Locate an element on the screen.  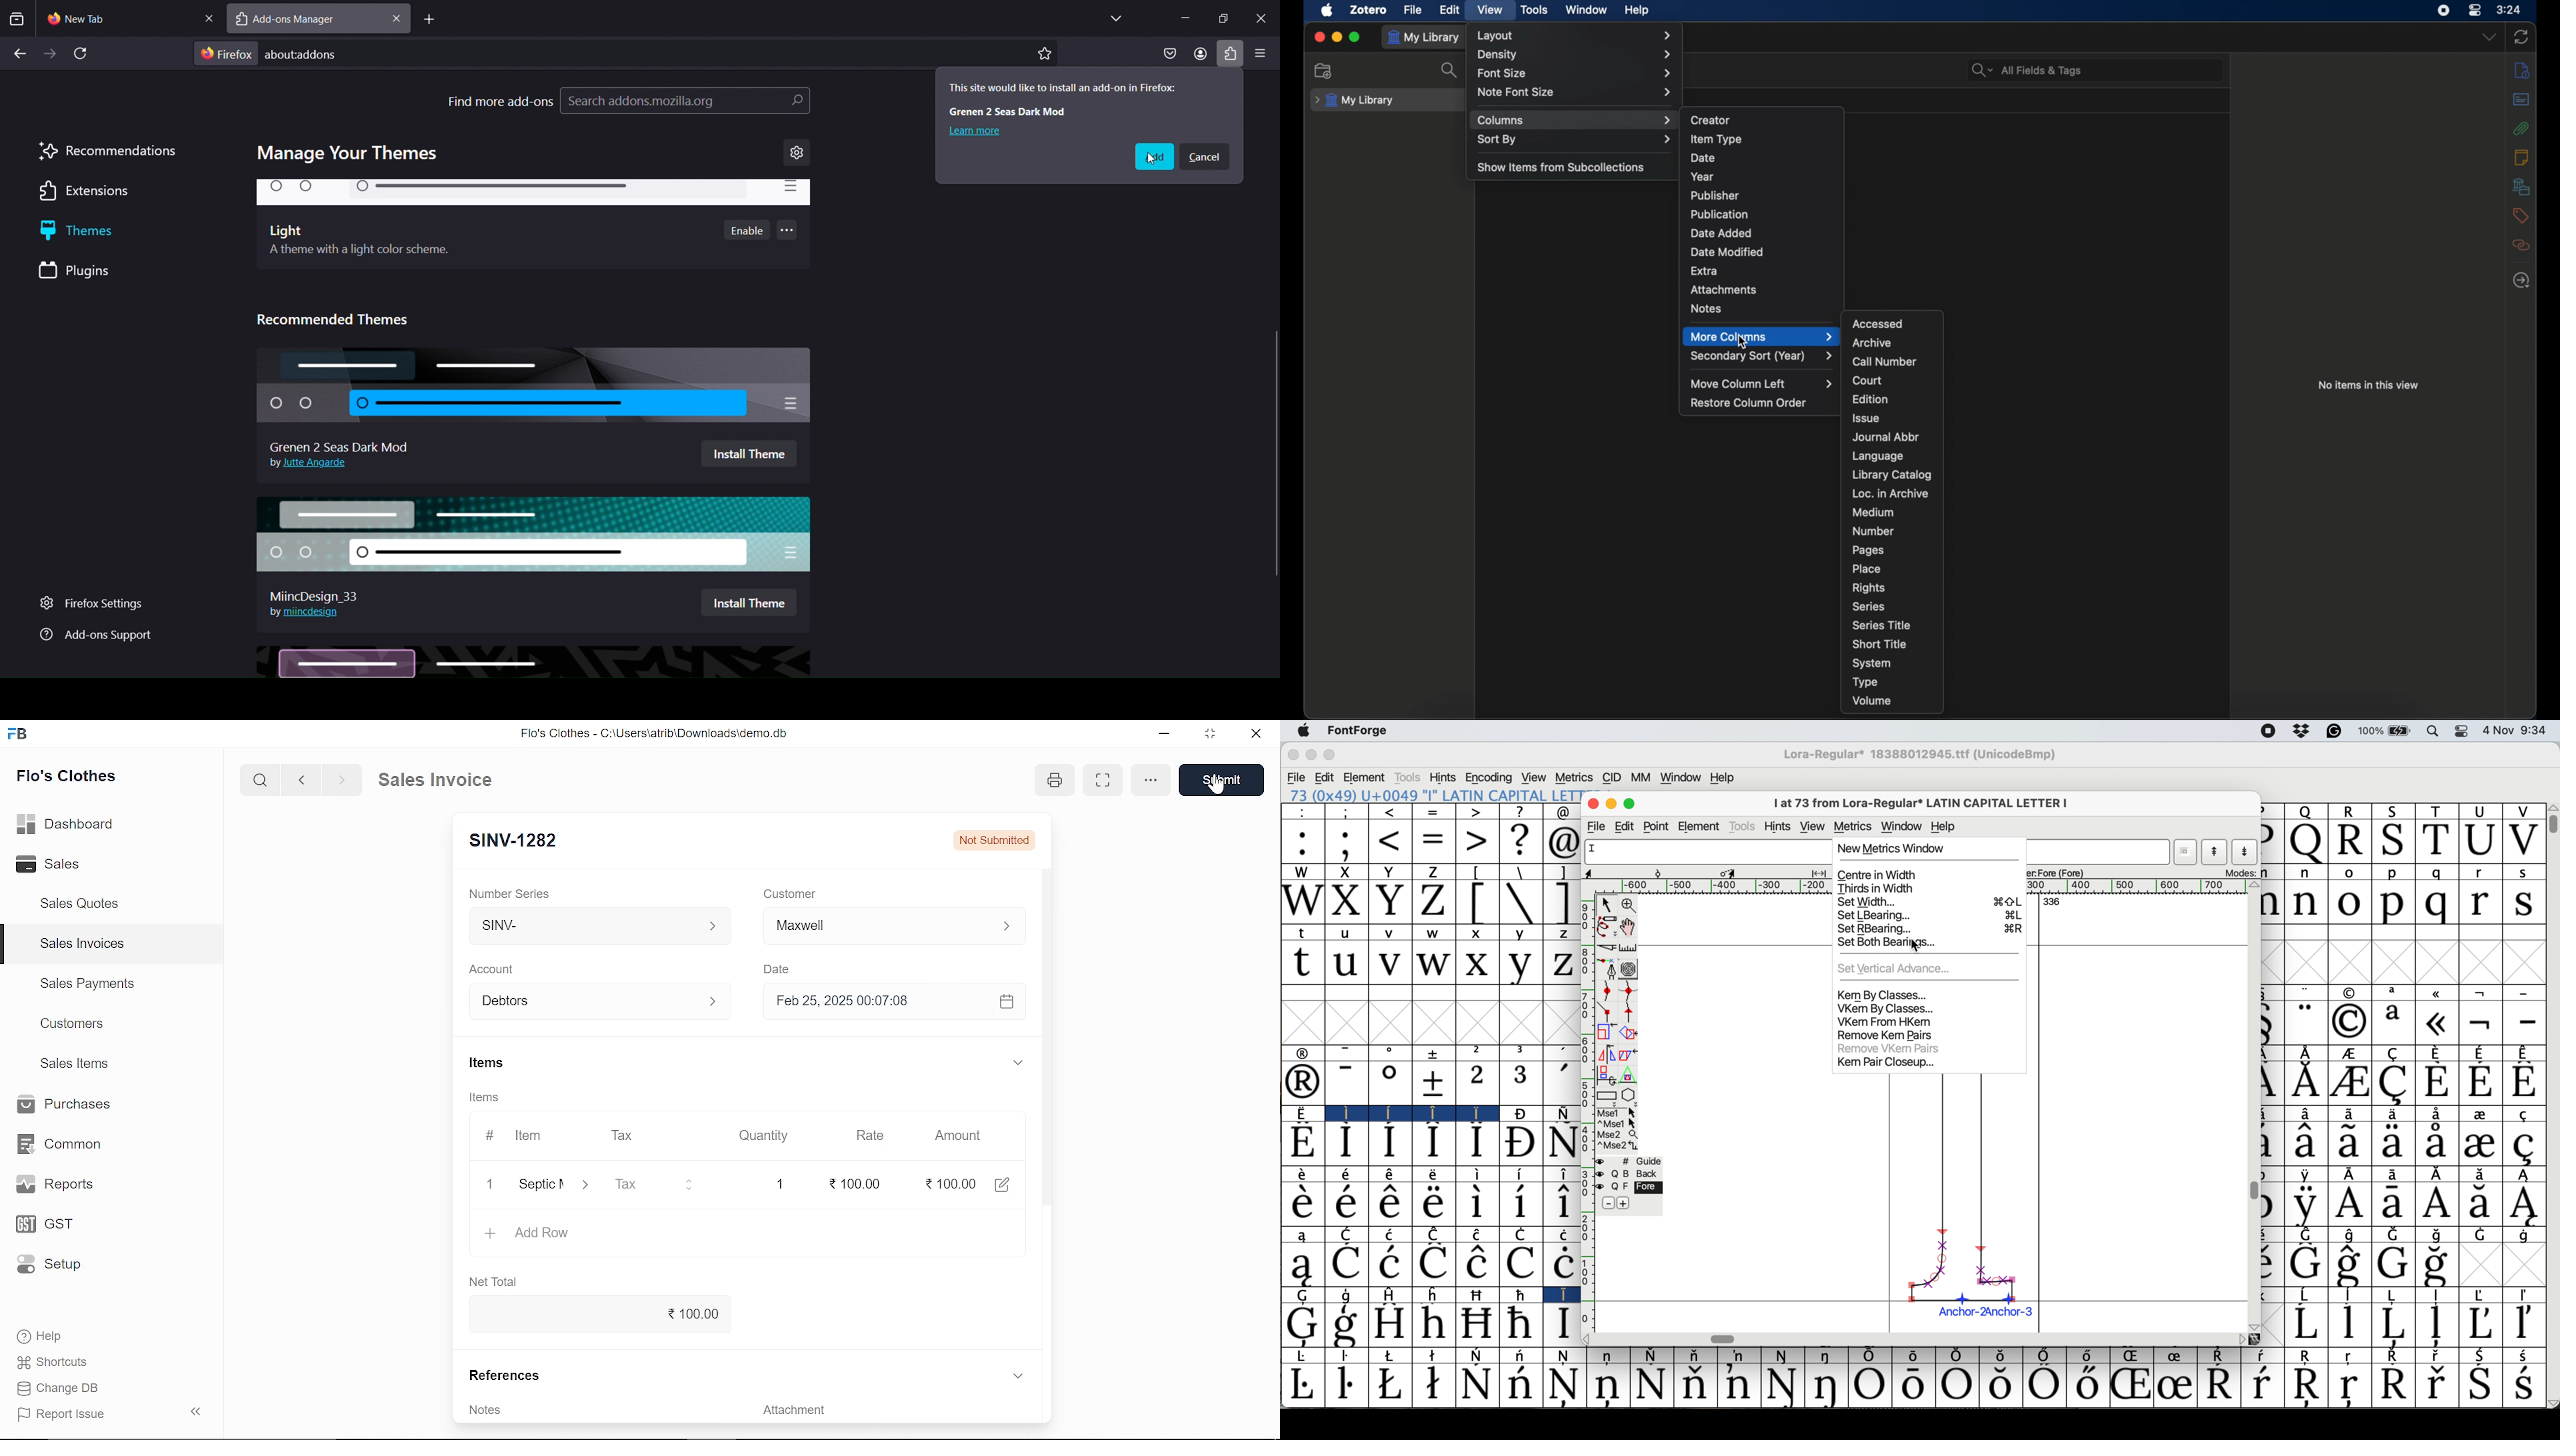
show items from sub collections is located at coordinates (1561, 168).